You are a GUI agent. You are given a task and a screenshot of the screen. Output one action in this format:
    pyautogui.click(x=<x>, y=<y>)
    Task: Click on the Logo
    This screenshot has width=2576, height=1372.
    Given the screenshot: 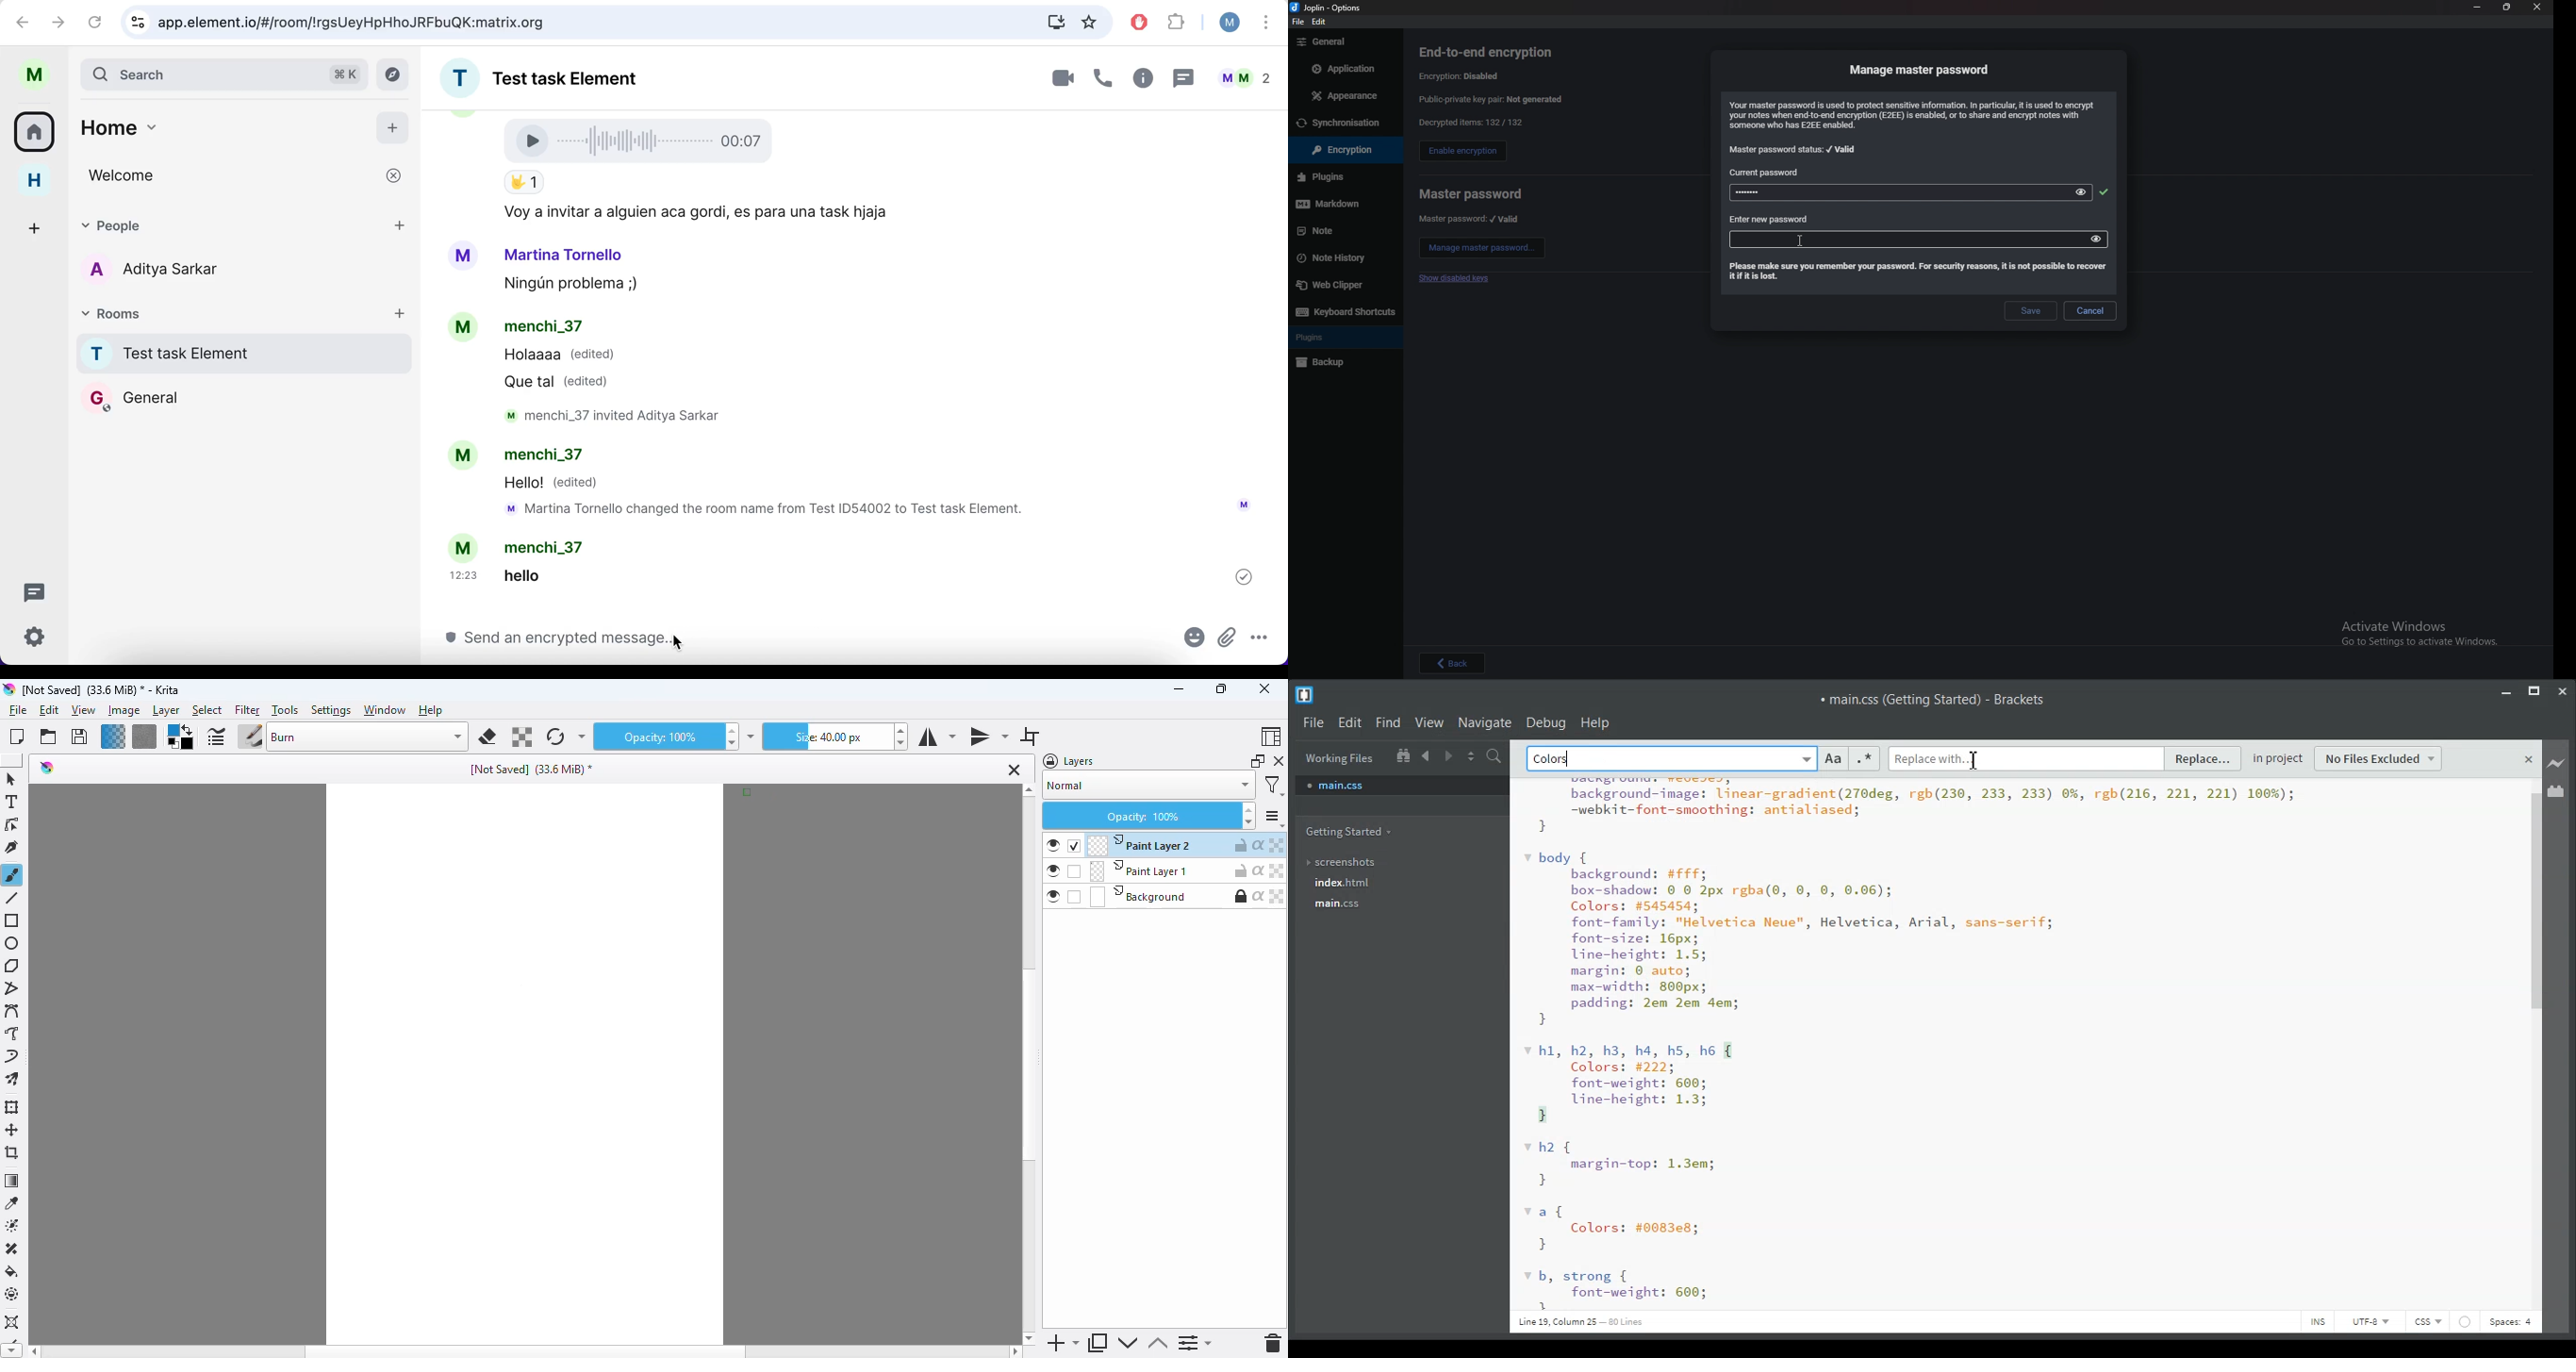 What is the action you would take?
    pyautogui.click(x=1306, y=694)
    